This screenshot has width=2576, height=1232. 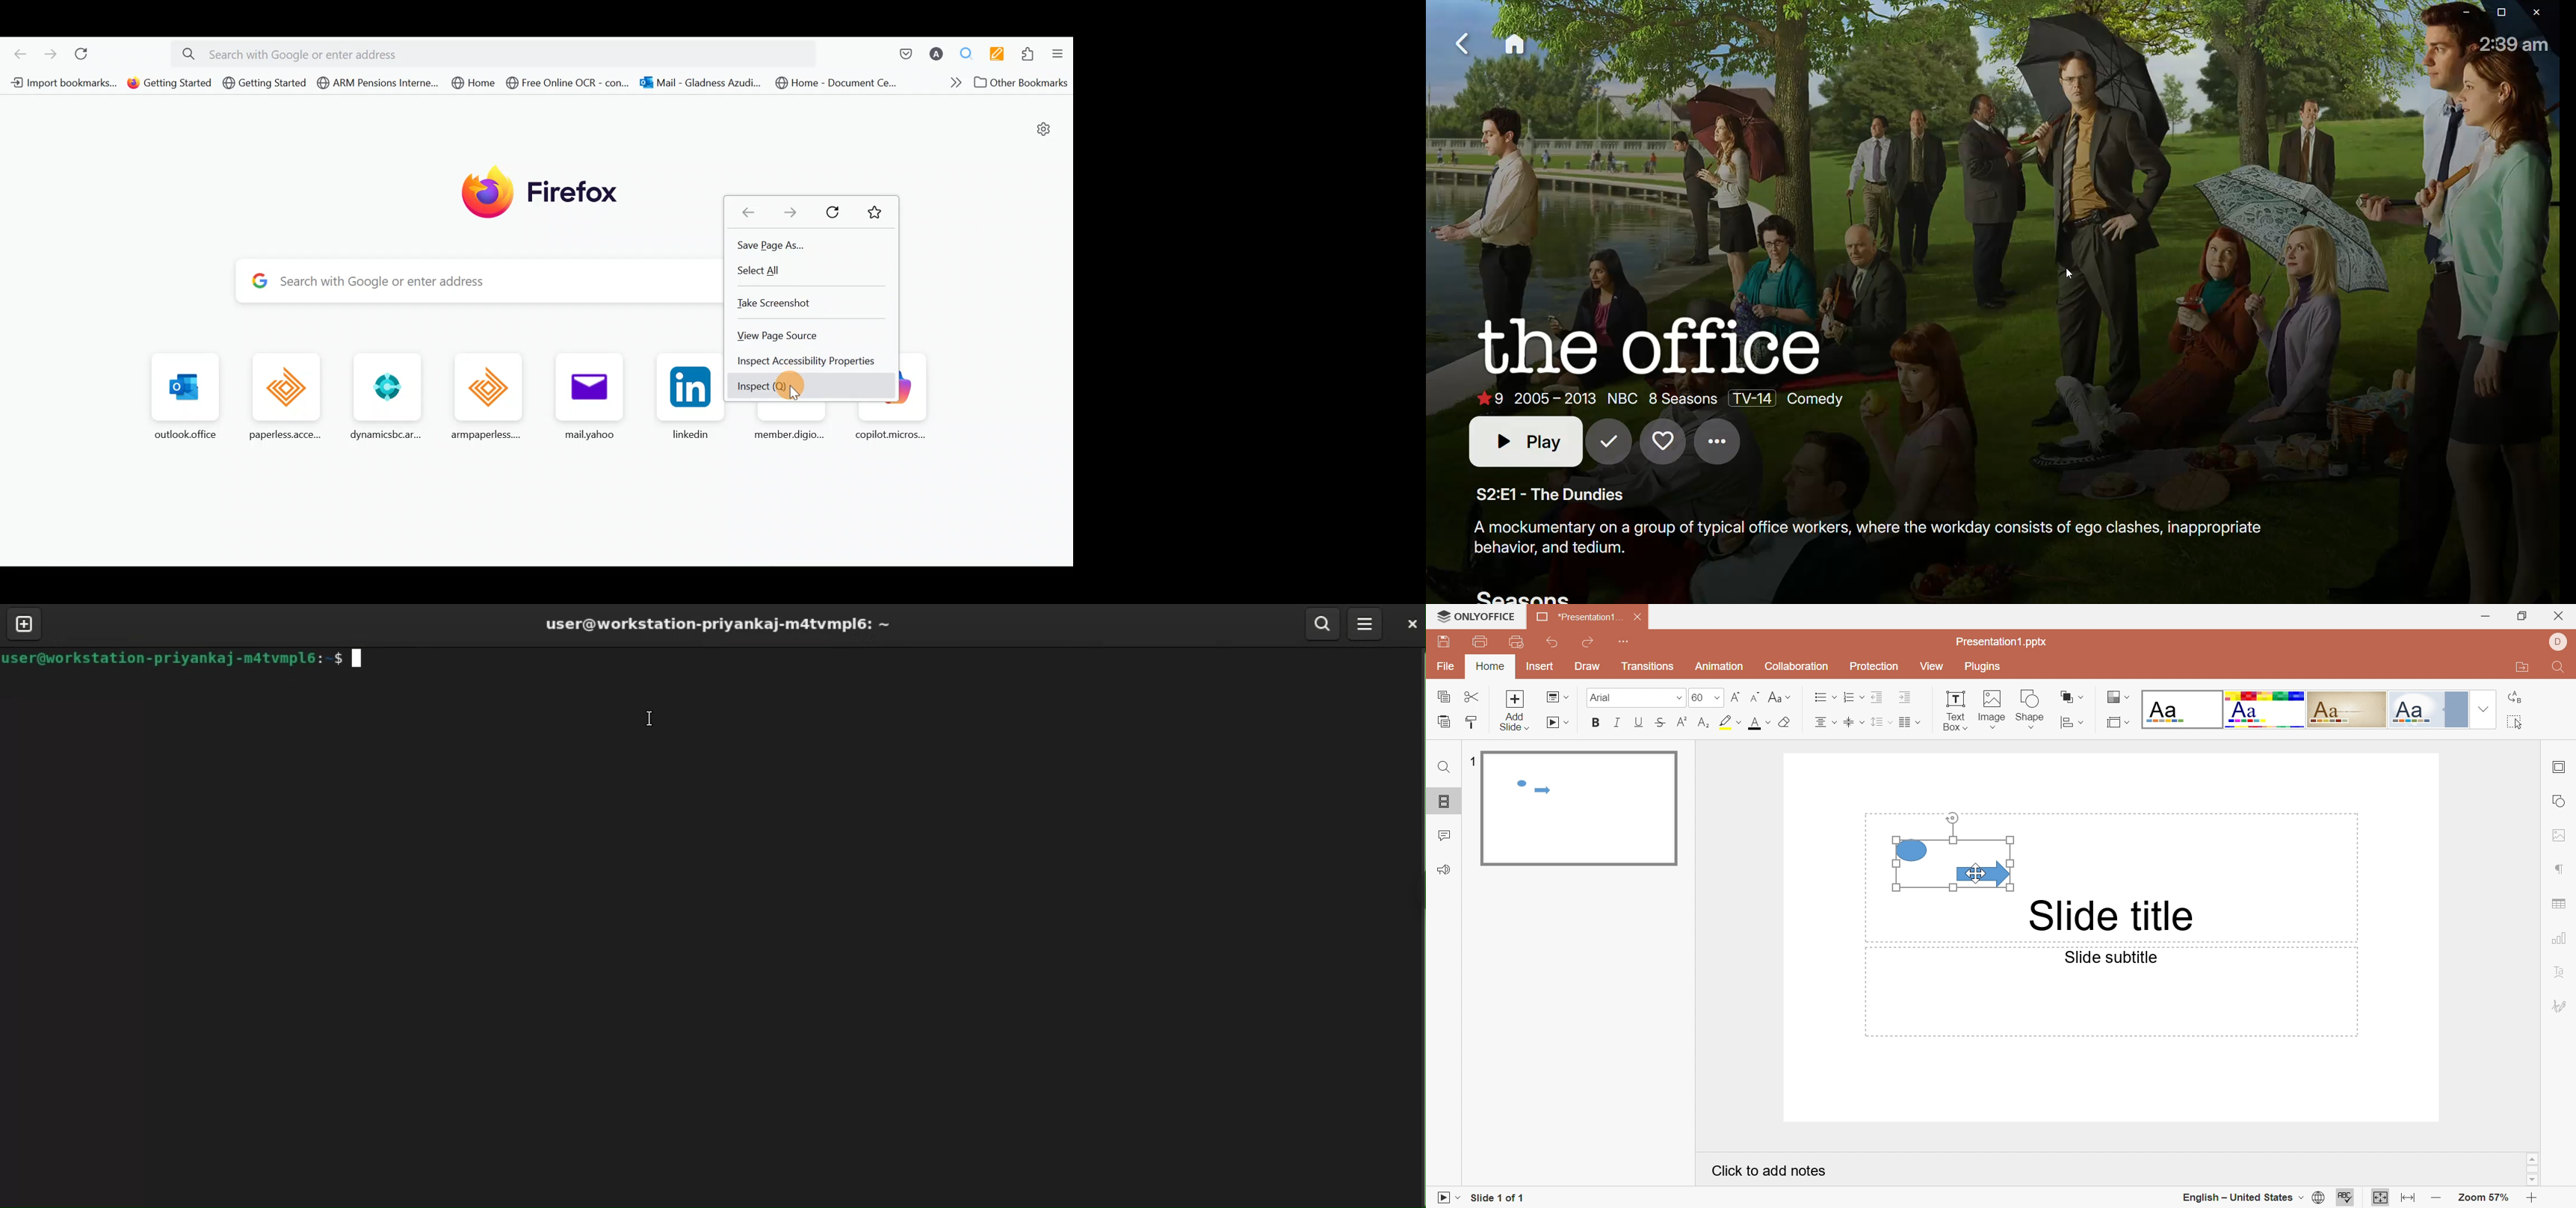 What do you see at coordinates (2560, 642) in the screenshot?
I see `DELL` at bounding box center [2560, 642].